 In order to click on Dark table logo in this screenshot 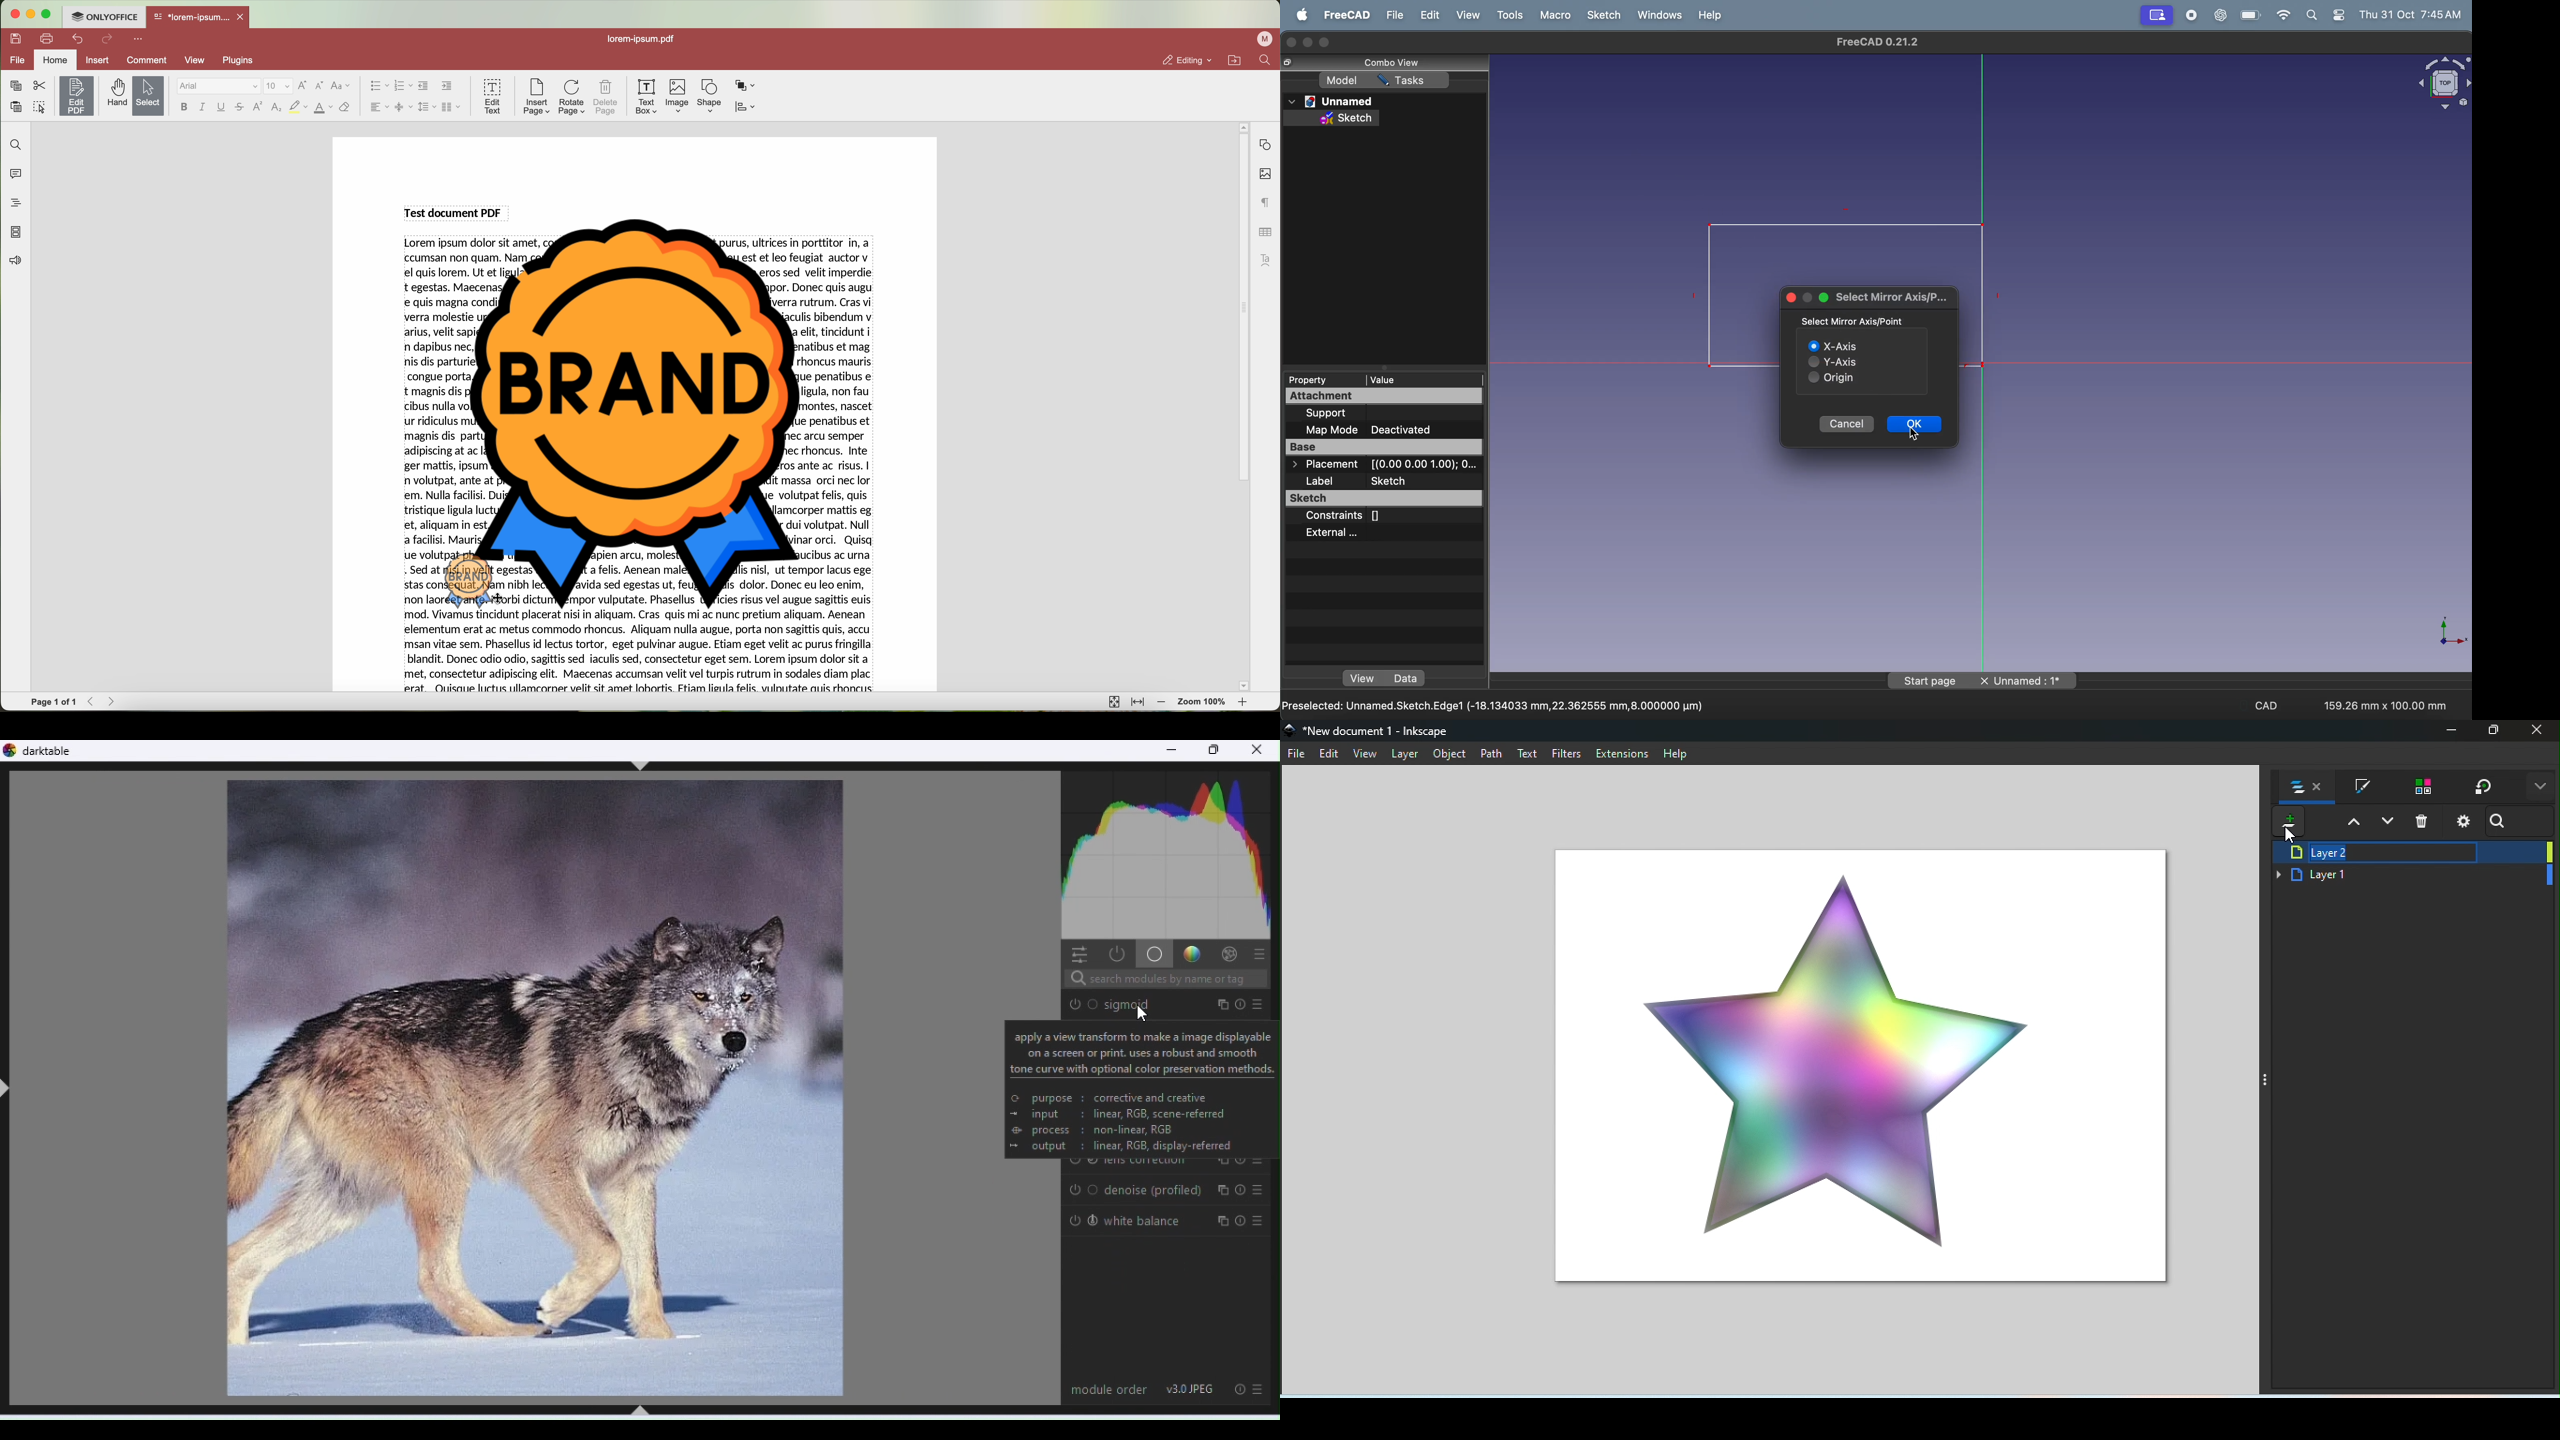, I will do `click(46, 751)`.